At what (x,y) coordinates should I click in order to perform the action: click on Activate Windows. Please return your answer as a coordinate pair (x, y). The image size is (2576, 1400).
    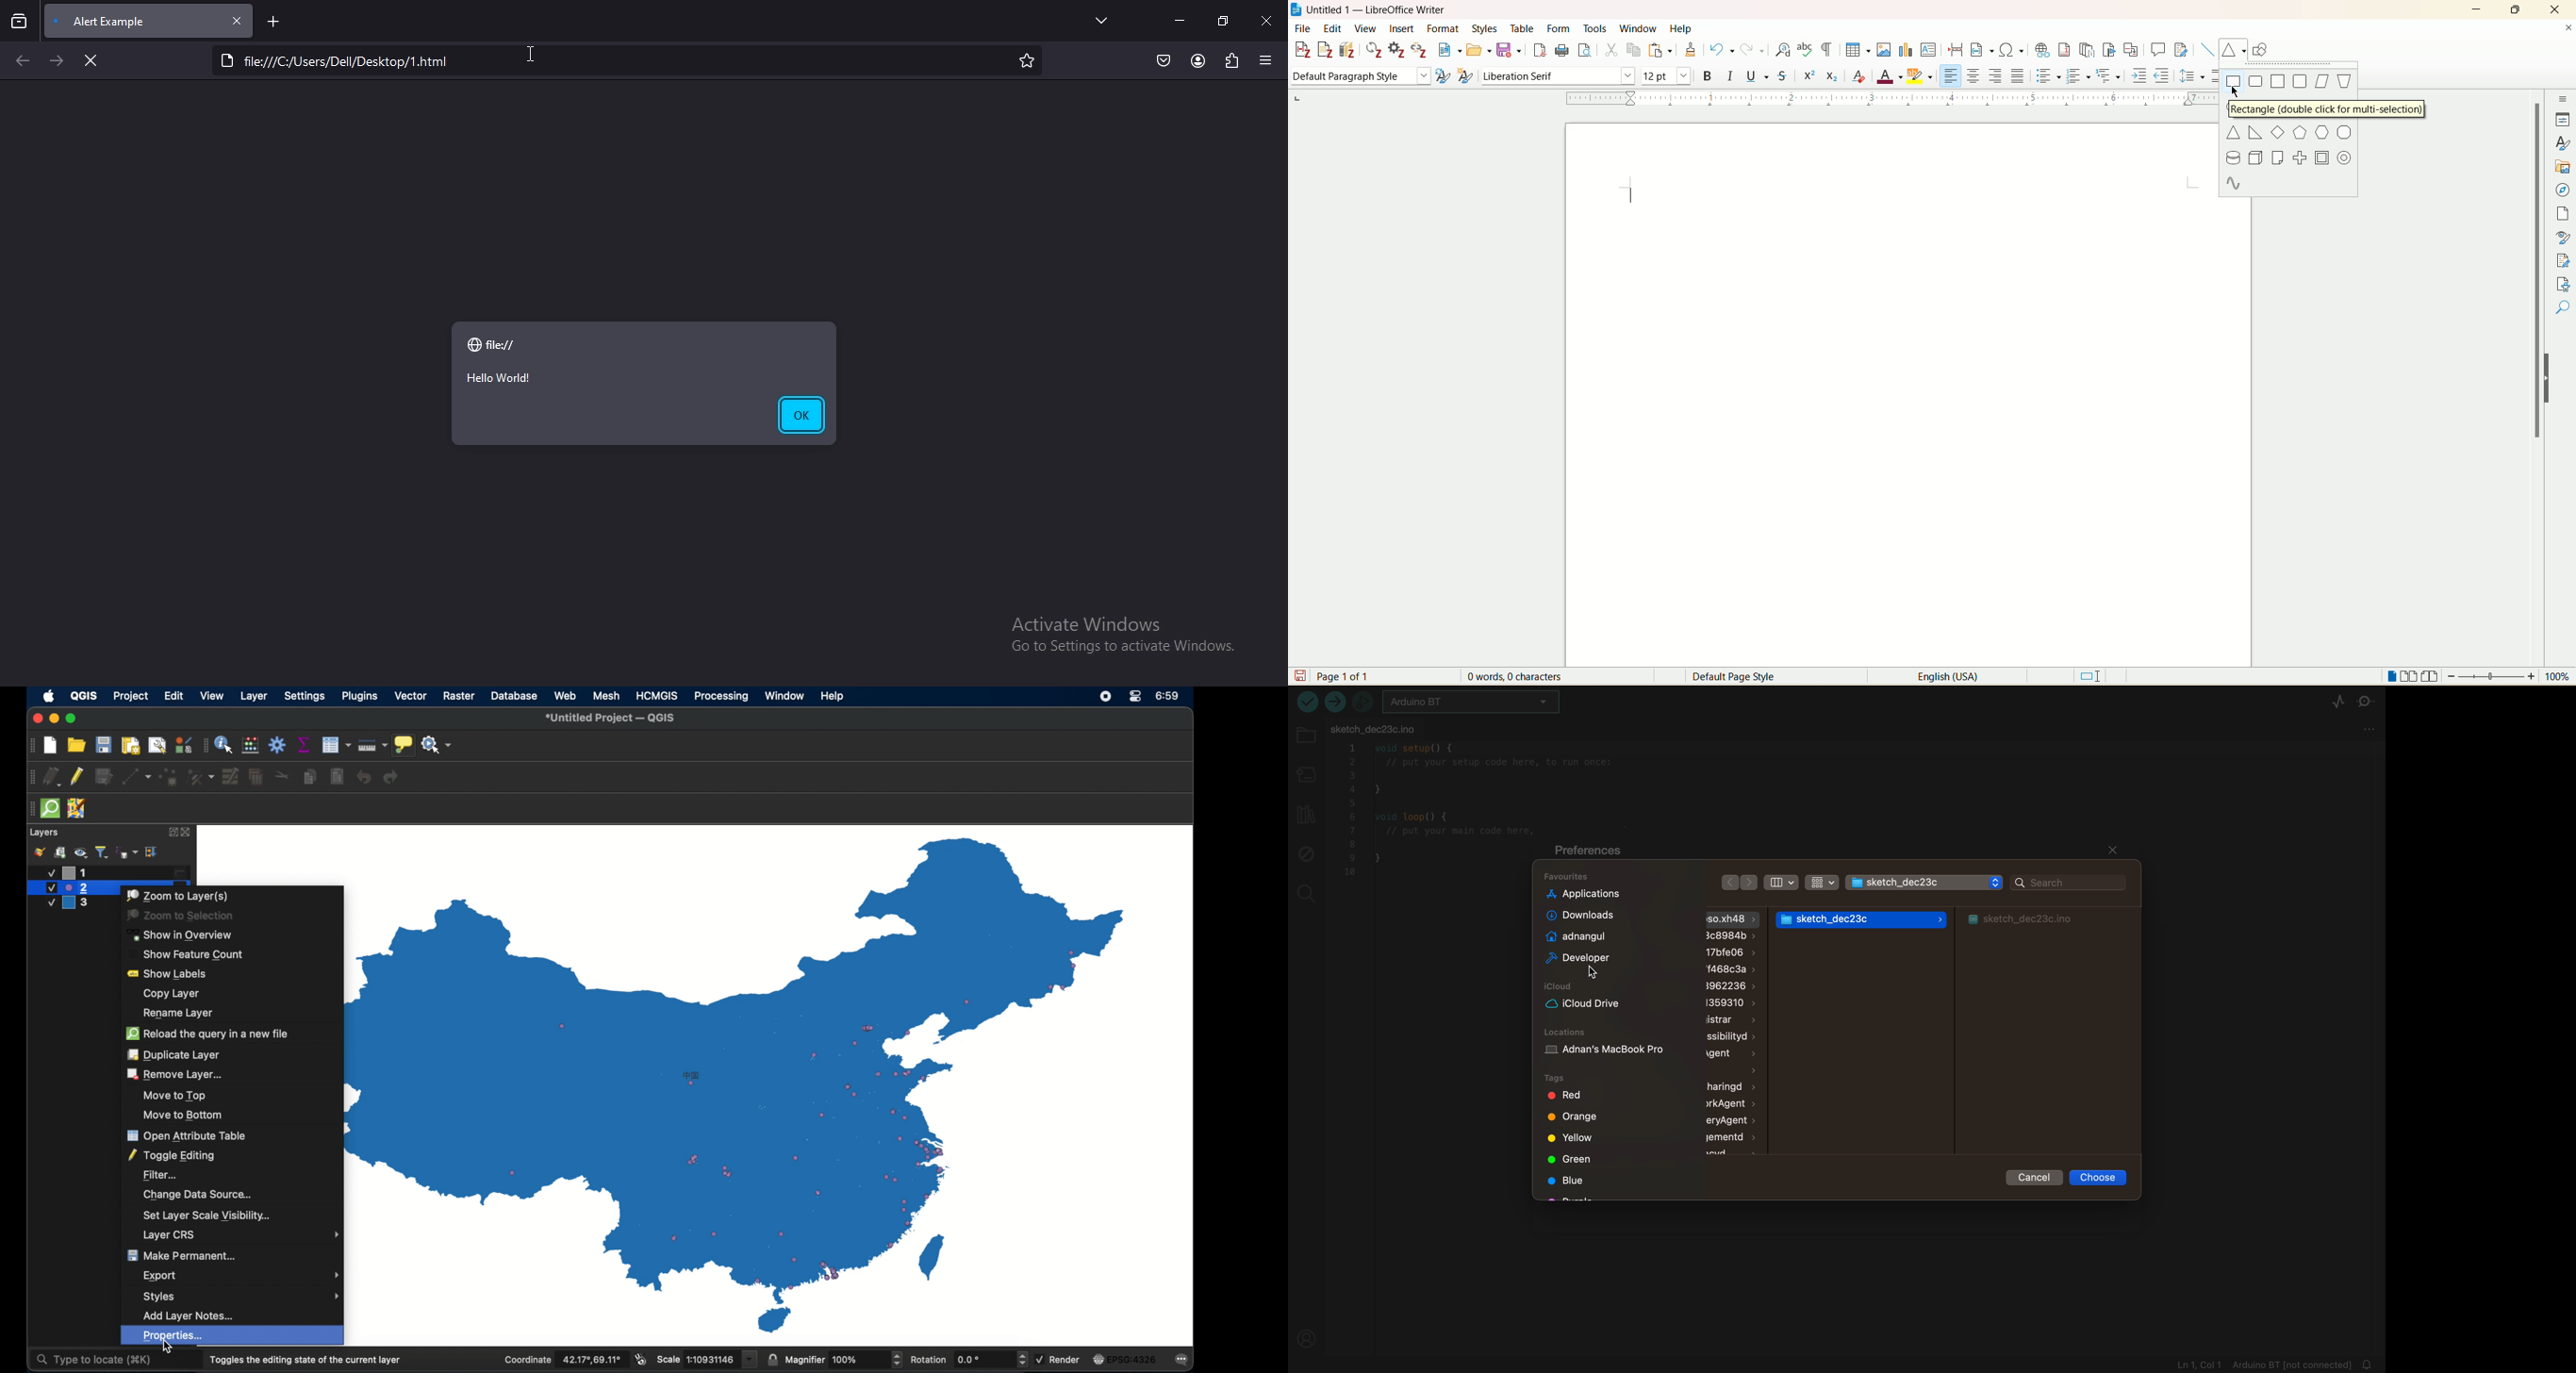
    Looking at the image, I should click on (1085, 623).